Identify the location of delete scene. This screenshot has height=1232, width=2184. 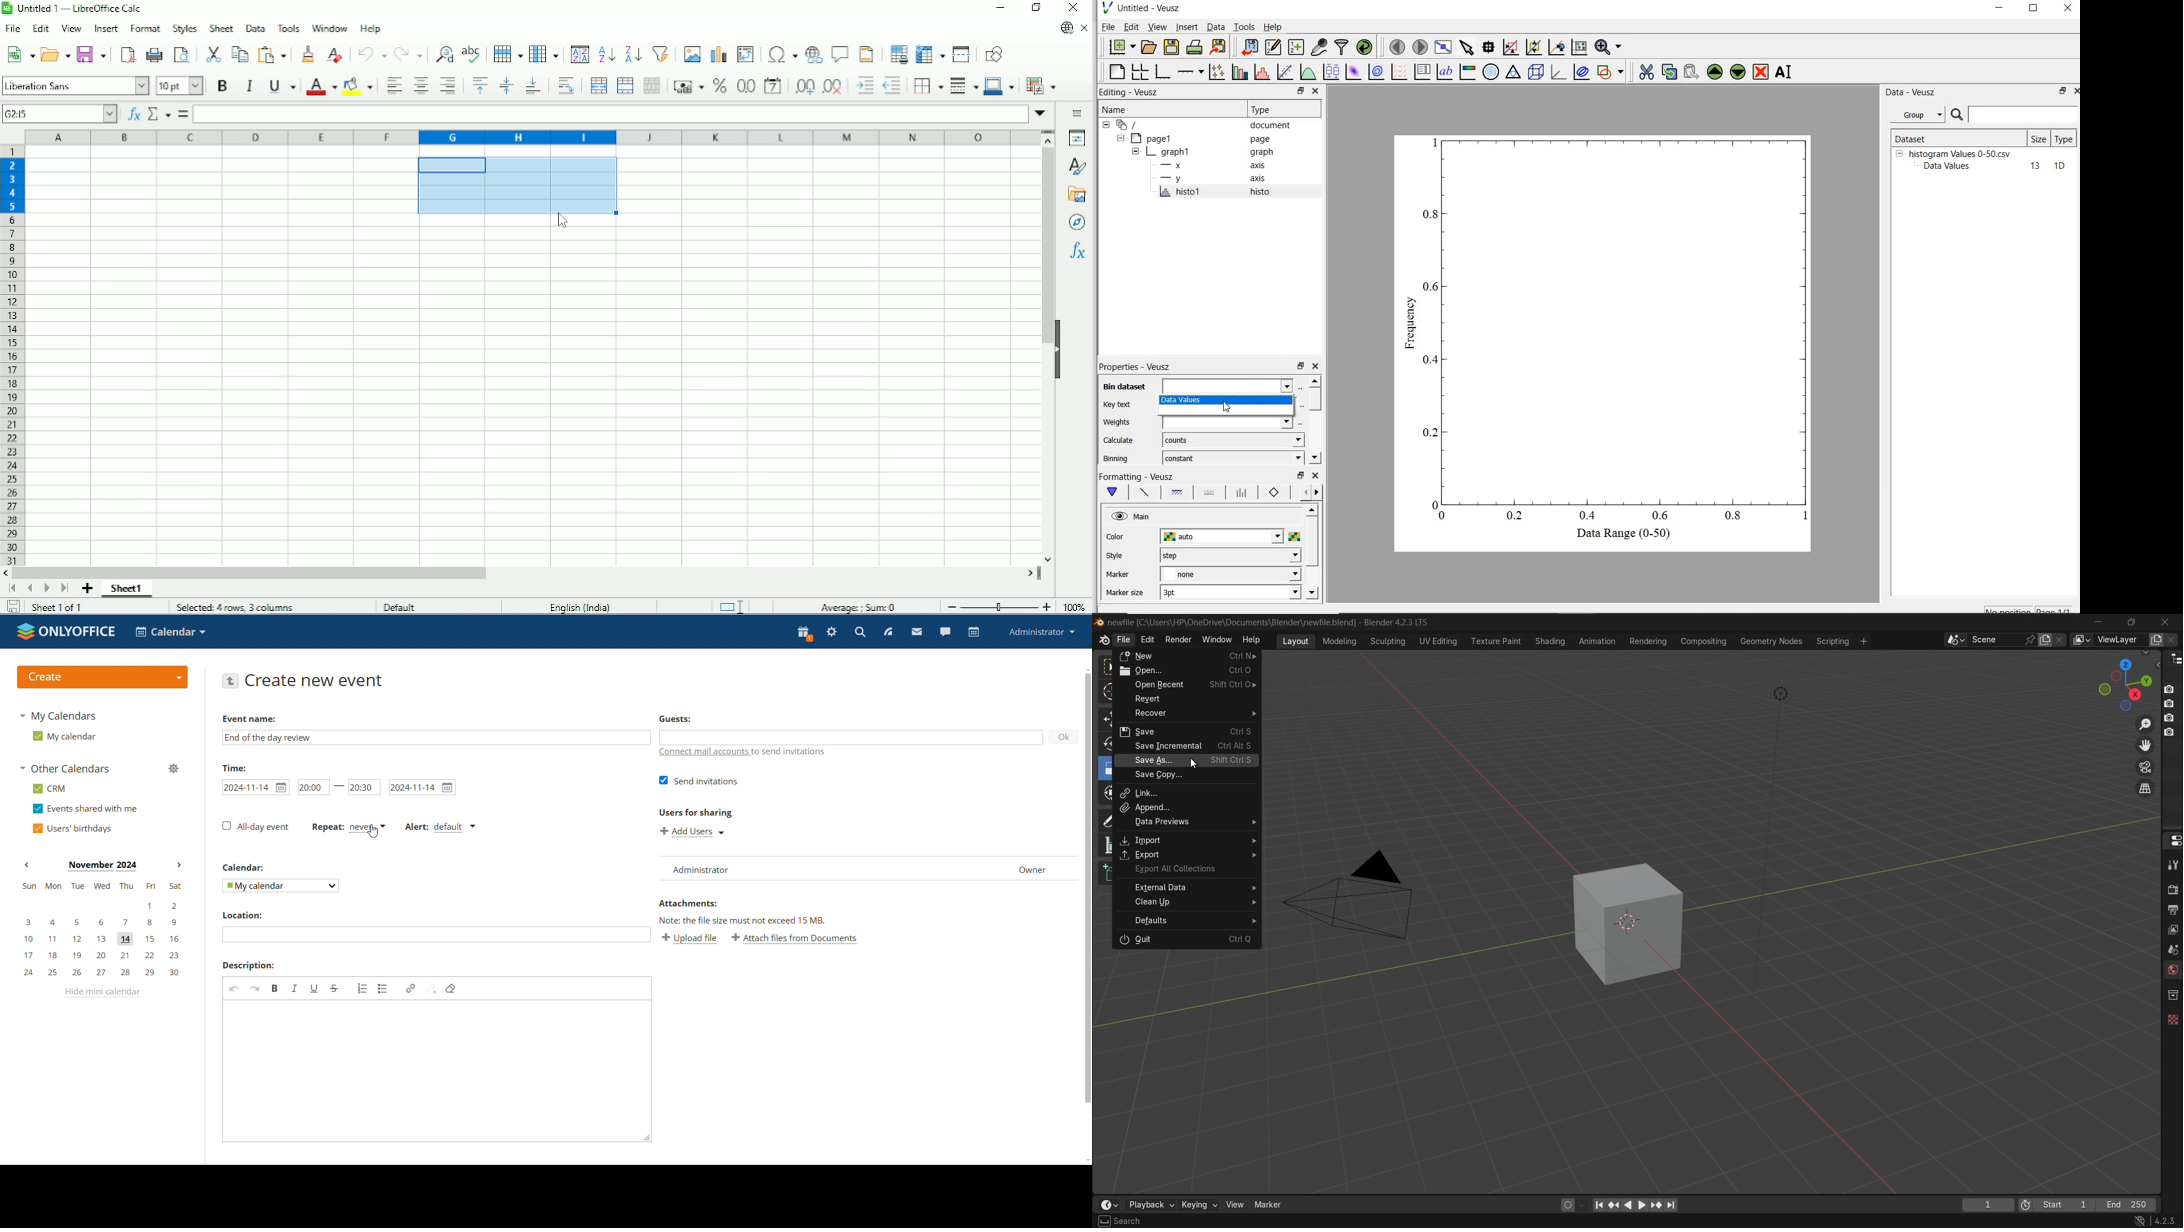
(2061, 640).